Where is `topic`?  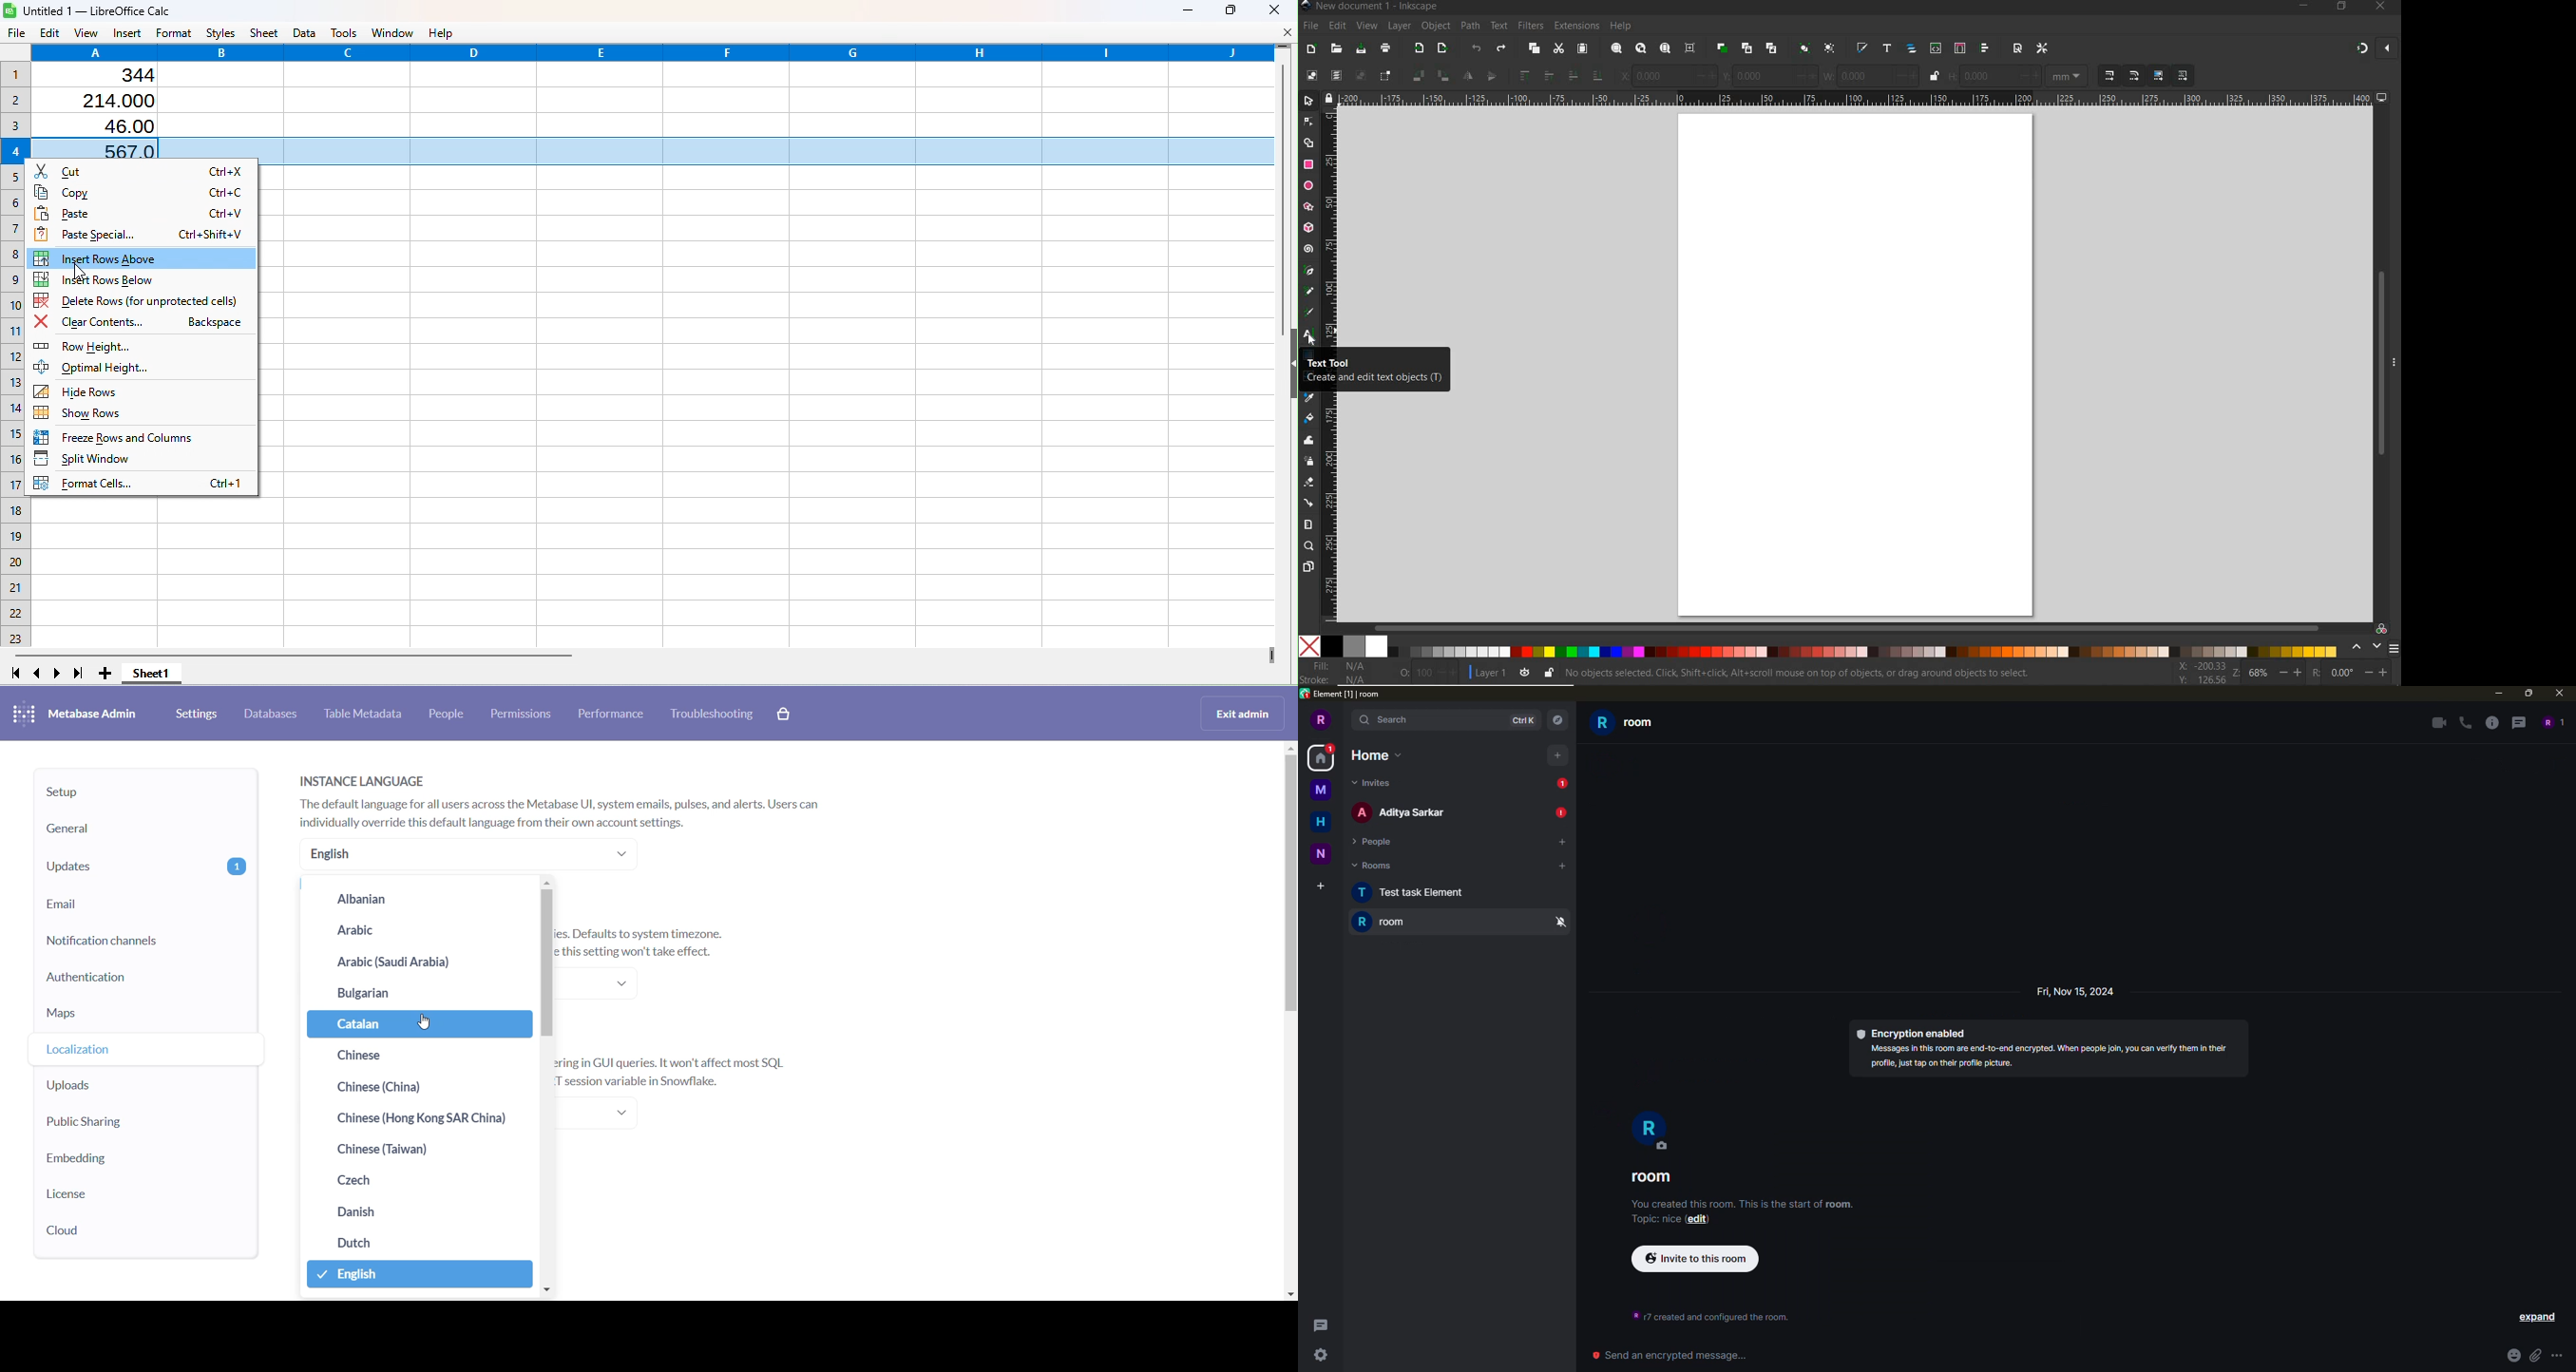
topic is located at coordinates (1654, 1219).